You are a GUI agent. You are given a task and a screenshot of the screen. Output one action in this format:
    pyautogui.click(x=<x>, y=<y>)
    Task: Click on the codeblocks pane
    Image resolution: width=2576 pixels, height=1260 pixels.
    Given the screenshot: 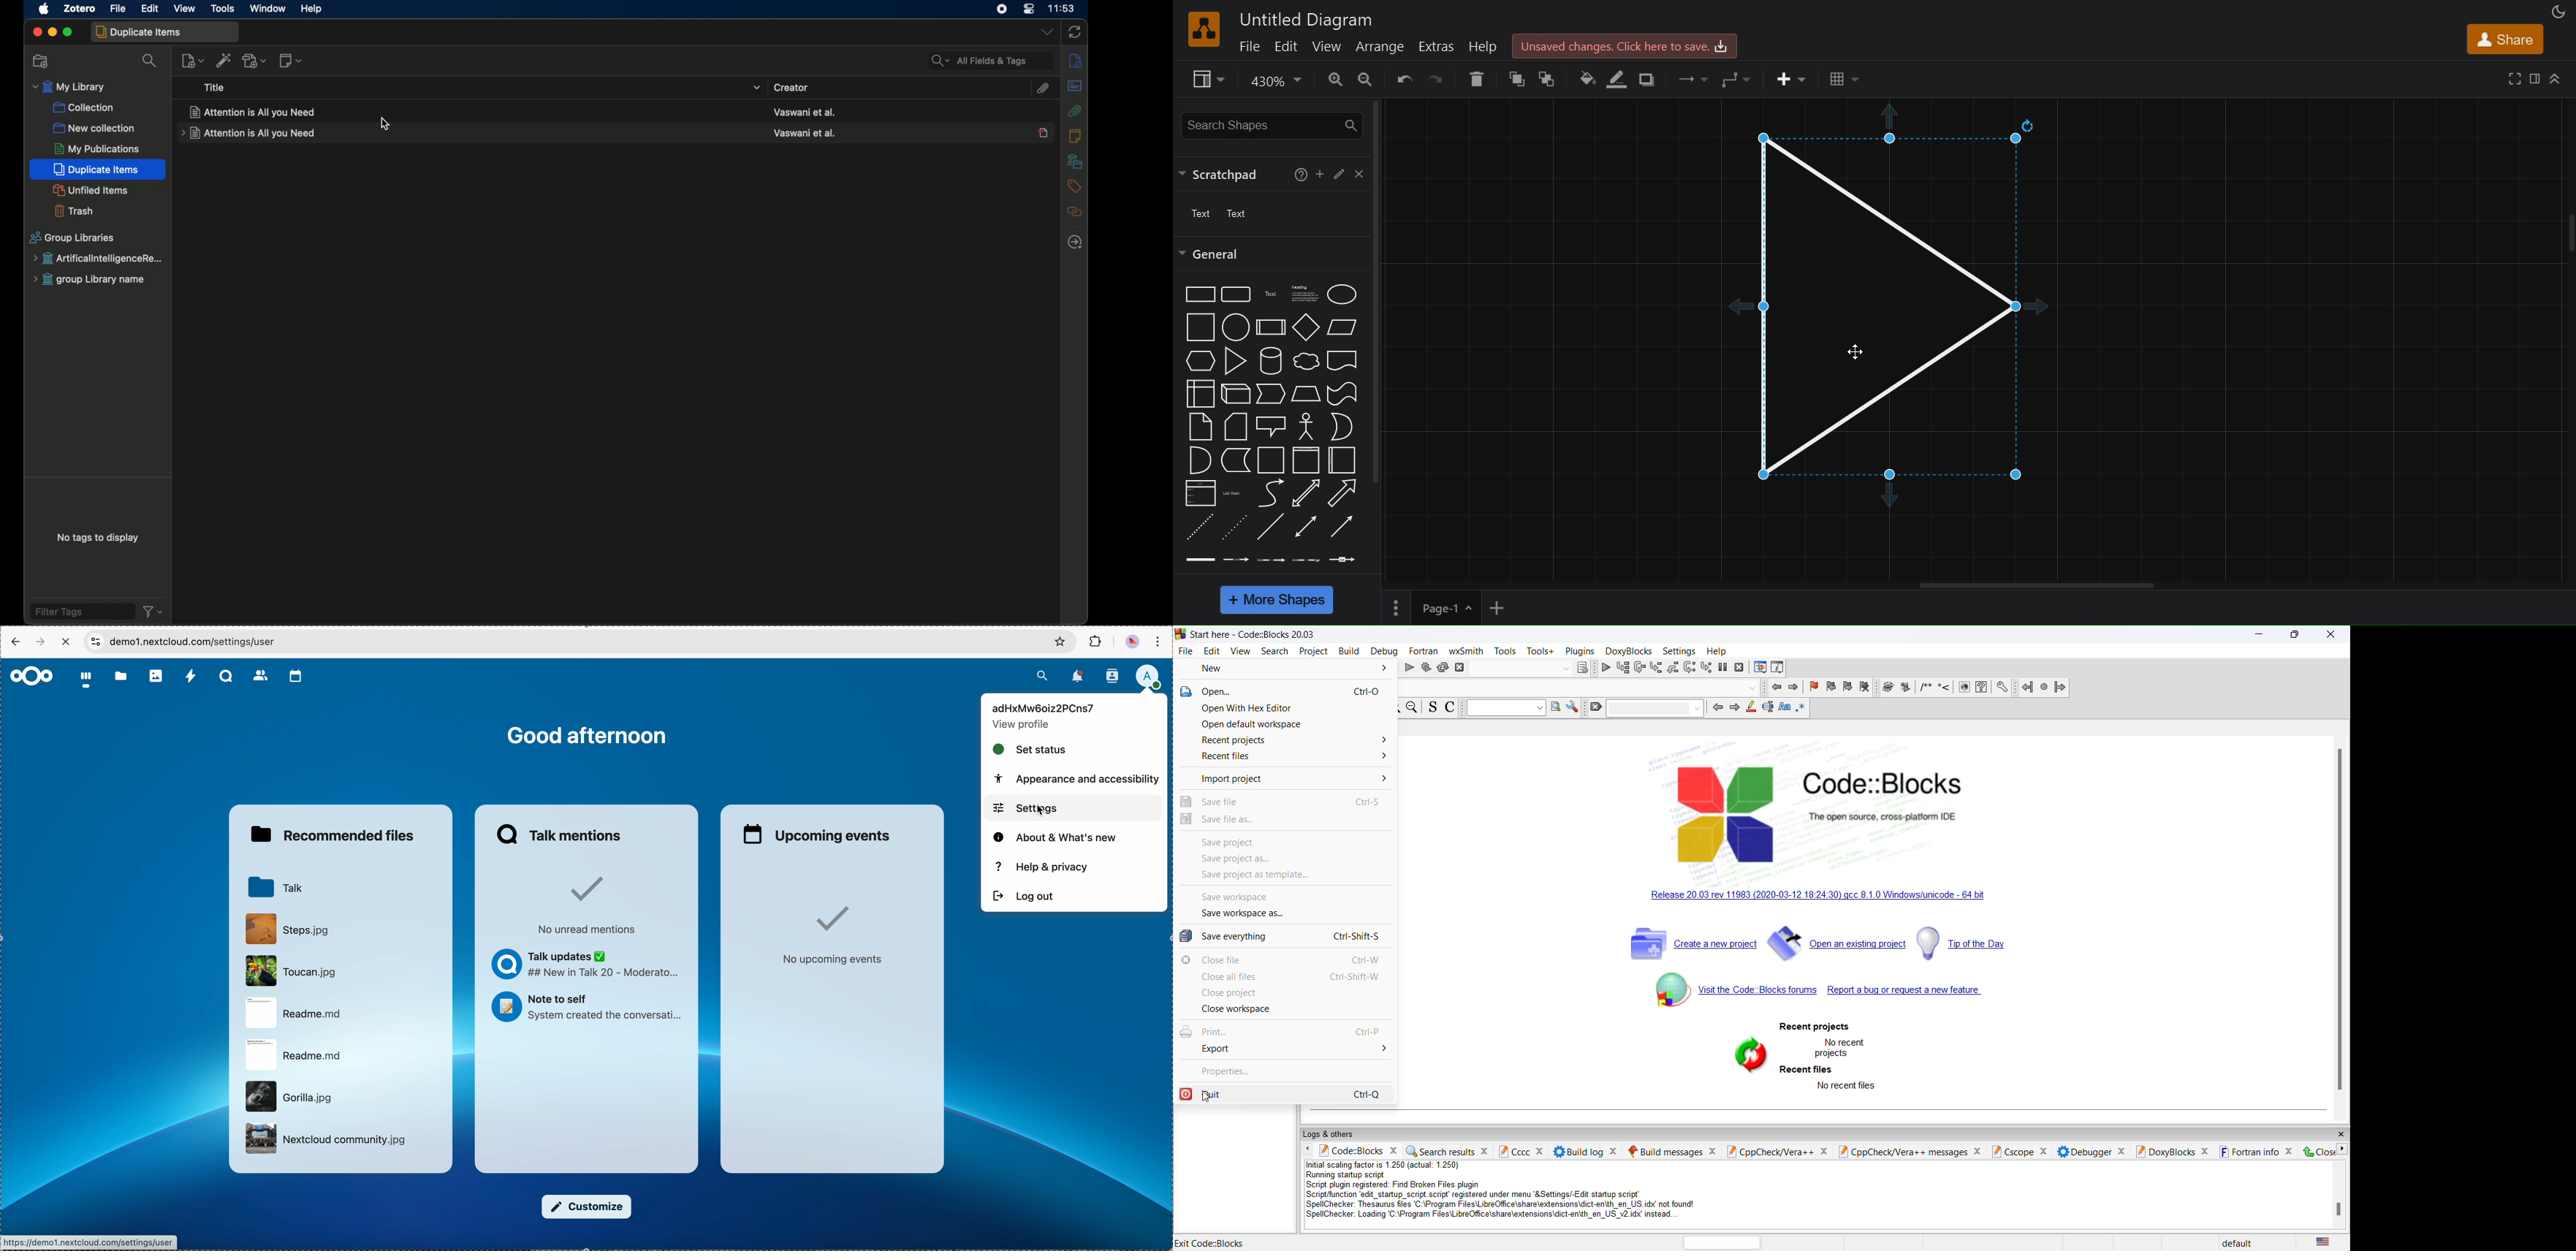 What is the action you would take?
    pyautogui.click(x=1351, y=1152)
    